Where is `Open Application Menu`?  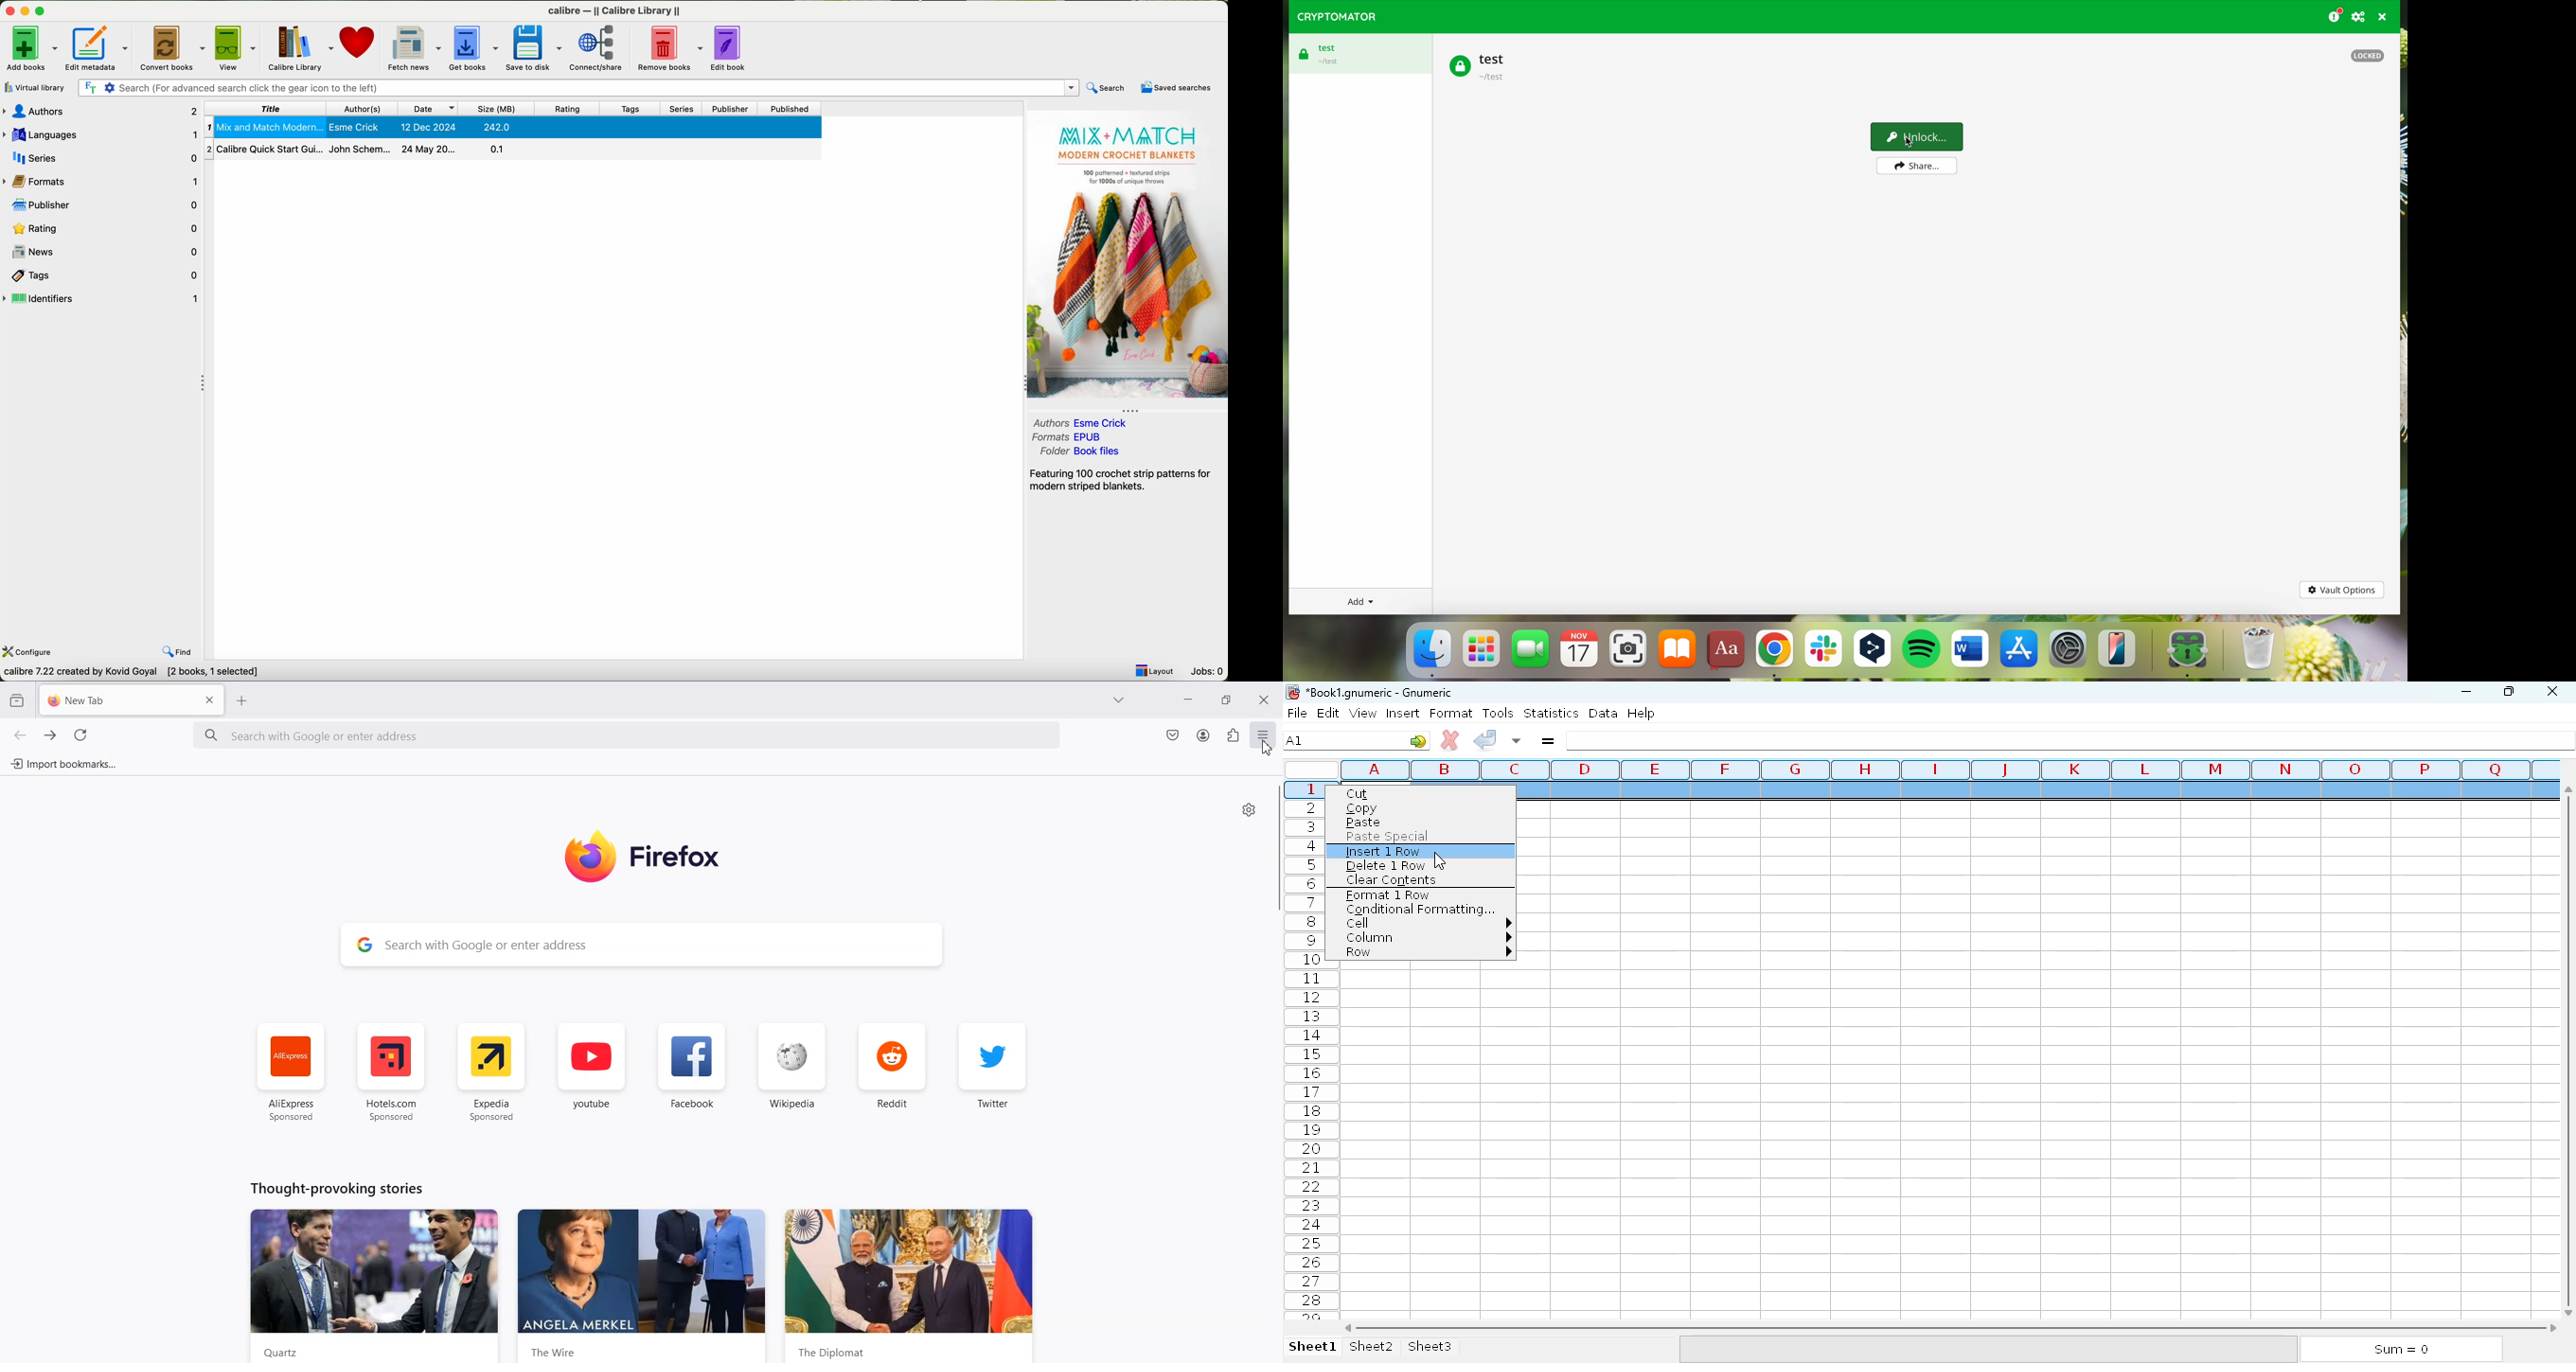 Open Application Menu is located at coordinates (1264, 732).